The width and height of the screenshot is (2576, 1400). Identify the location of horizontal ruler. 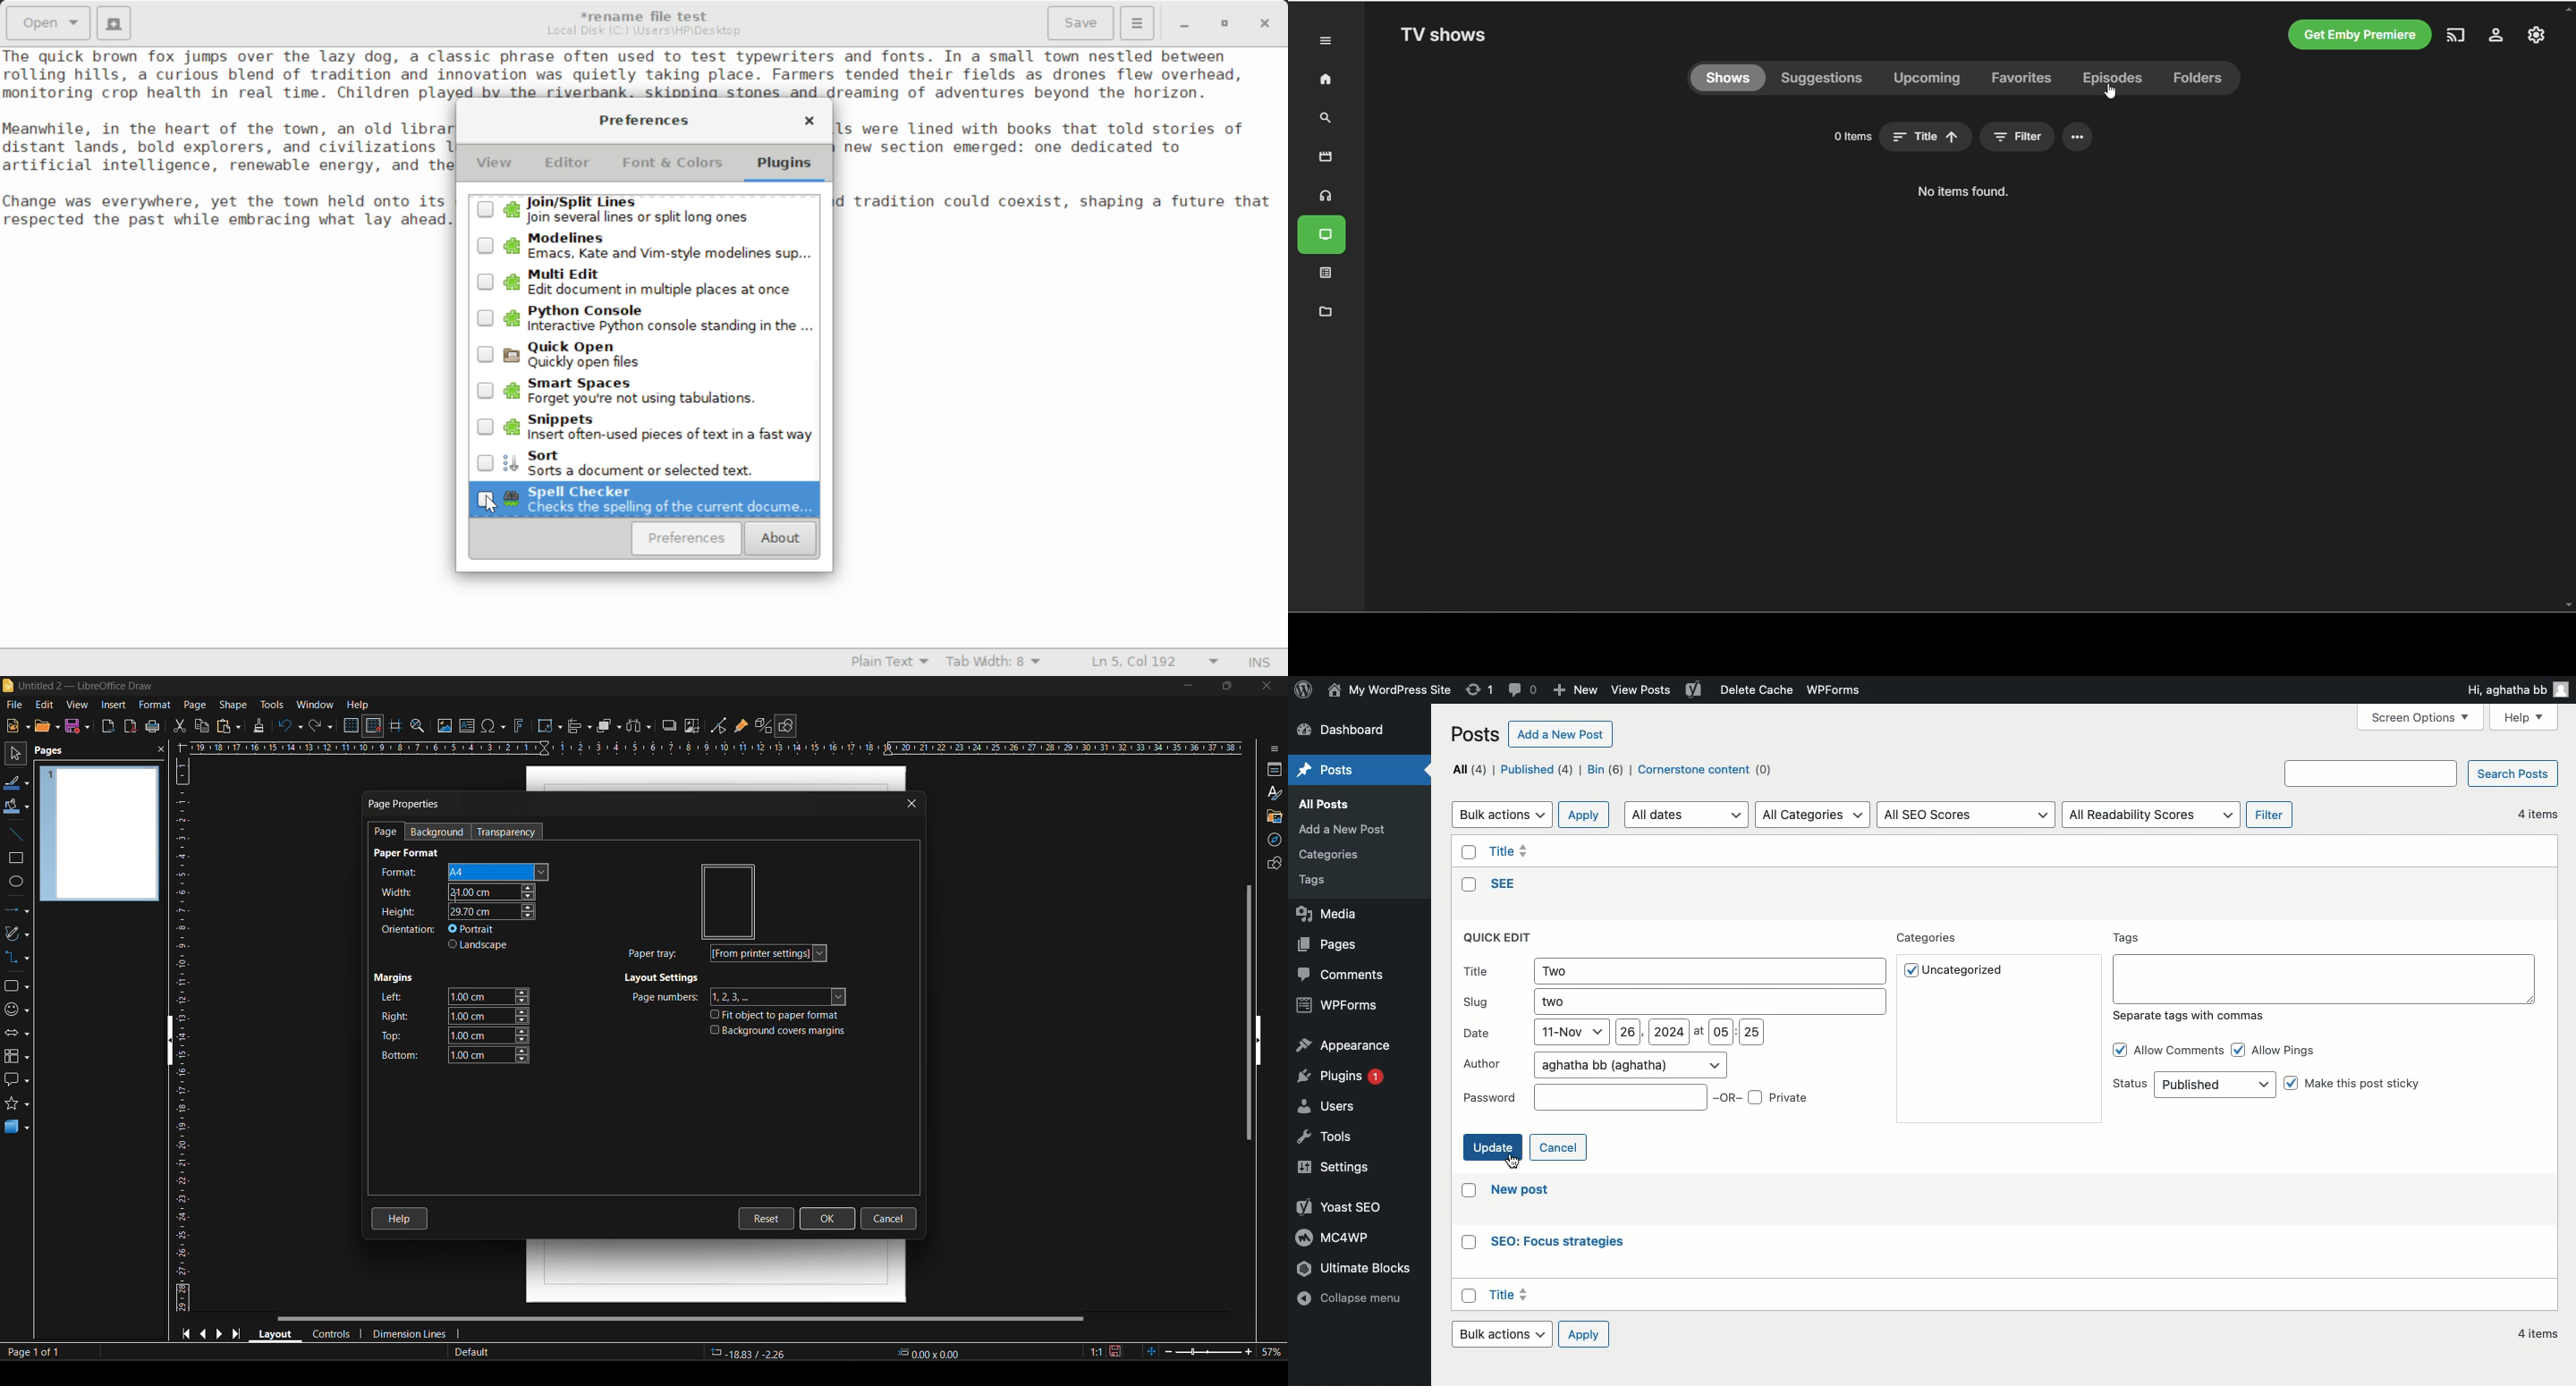
(720, 746).